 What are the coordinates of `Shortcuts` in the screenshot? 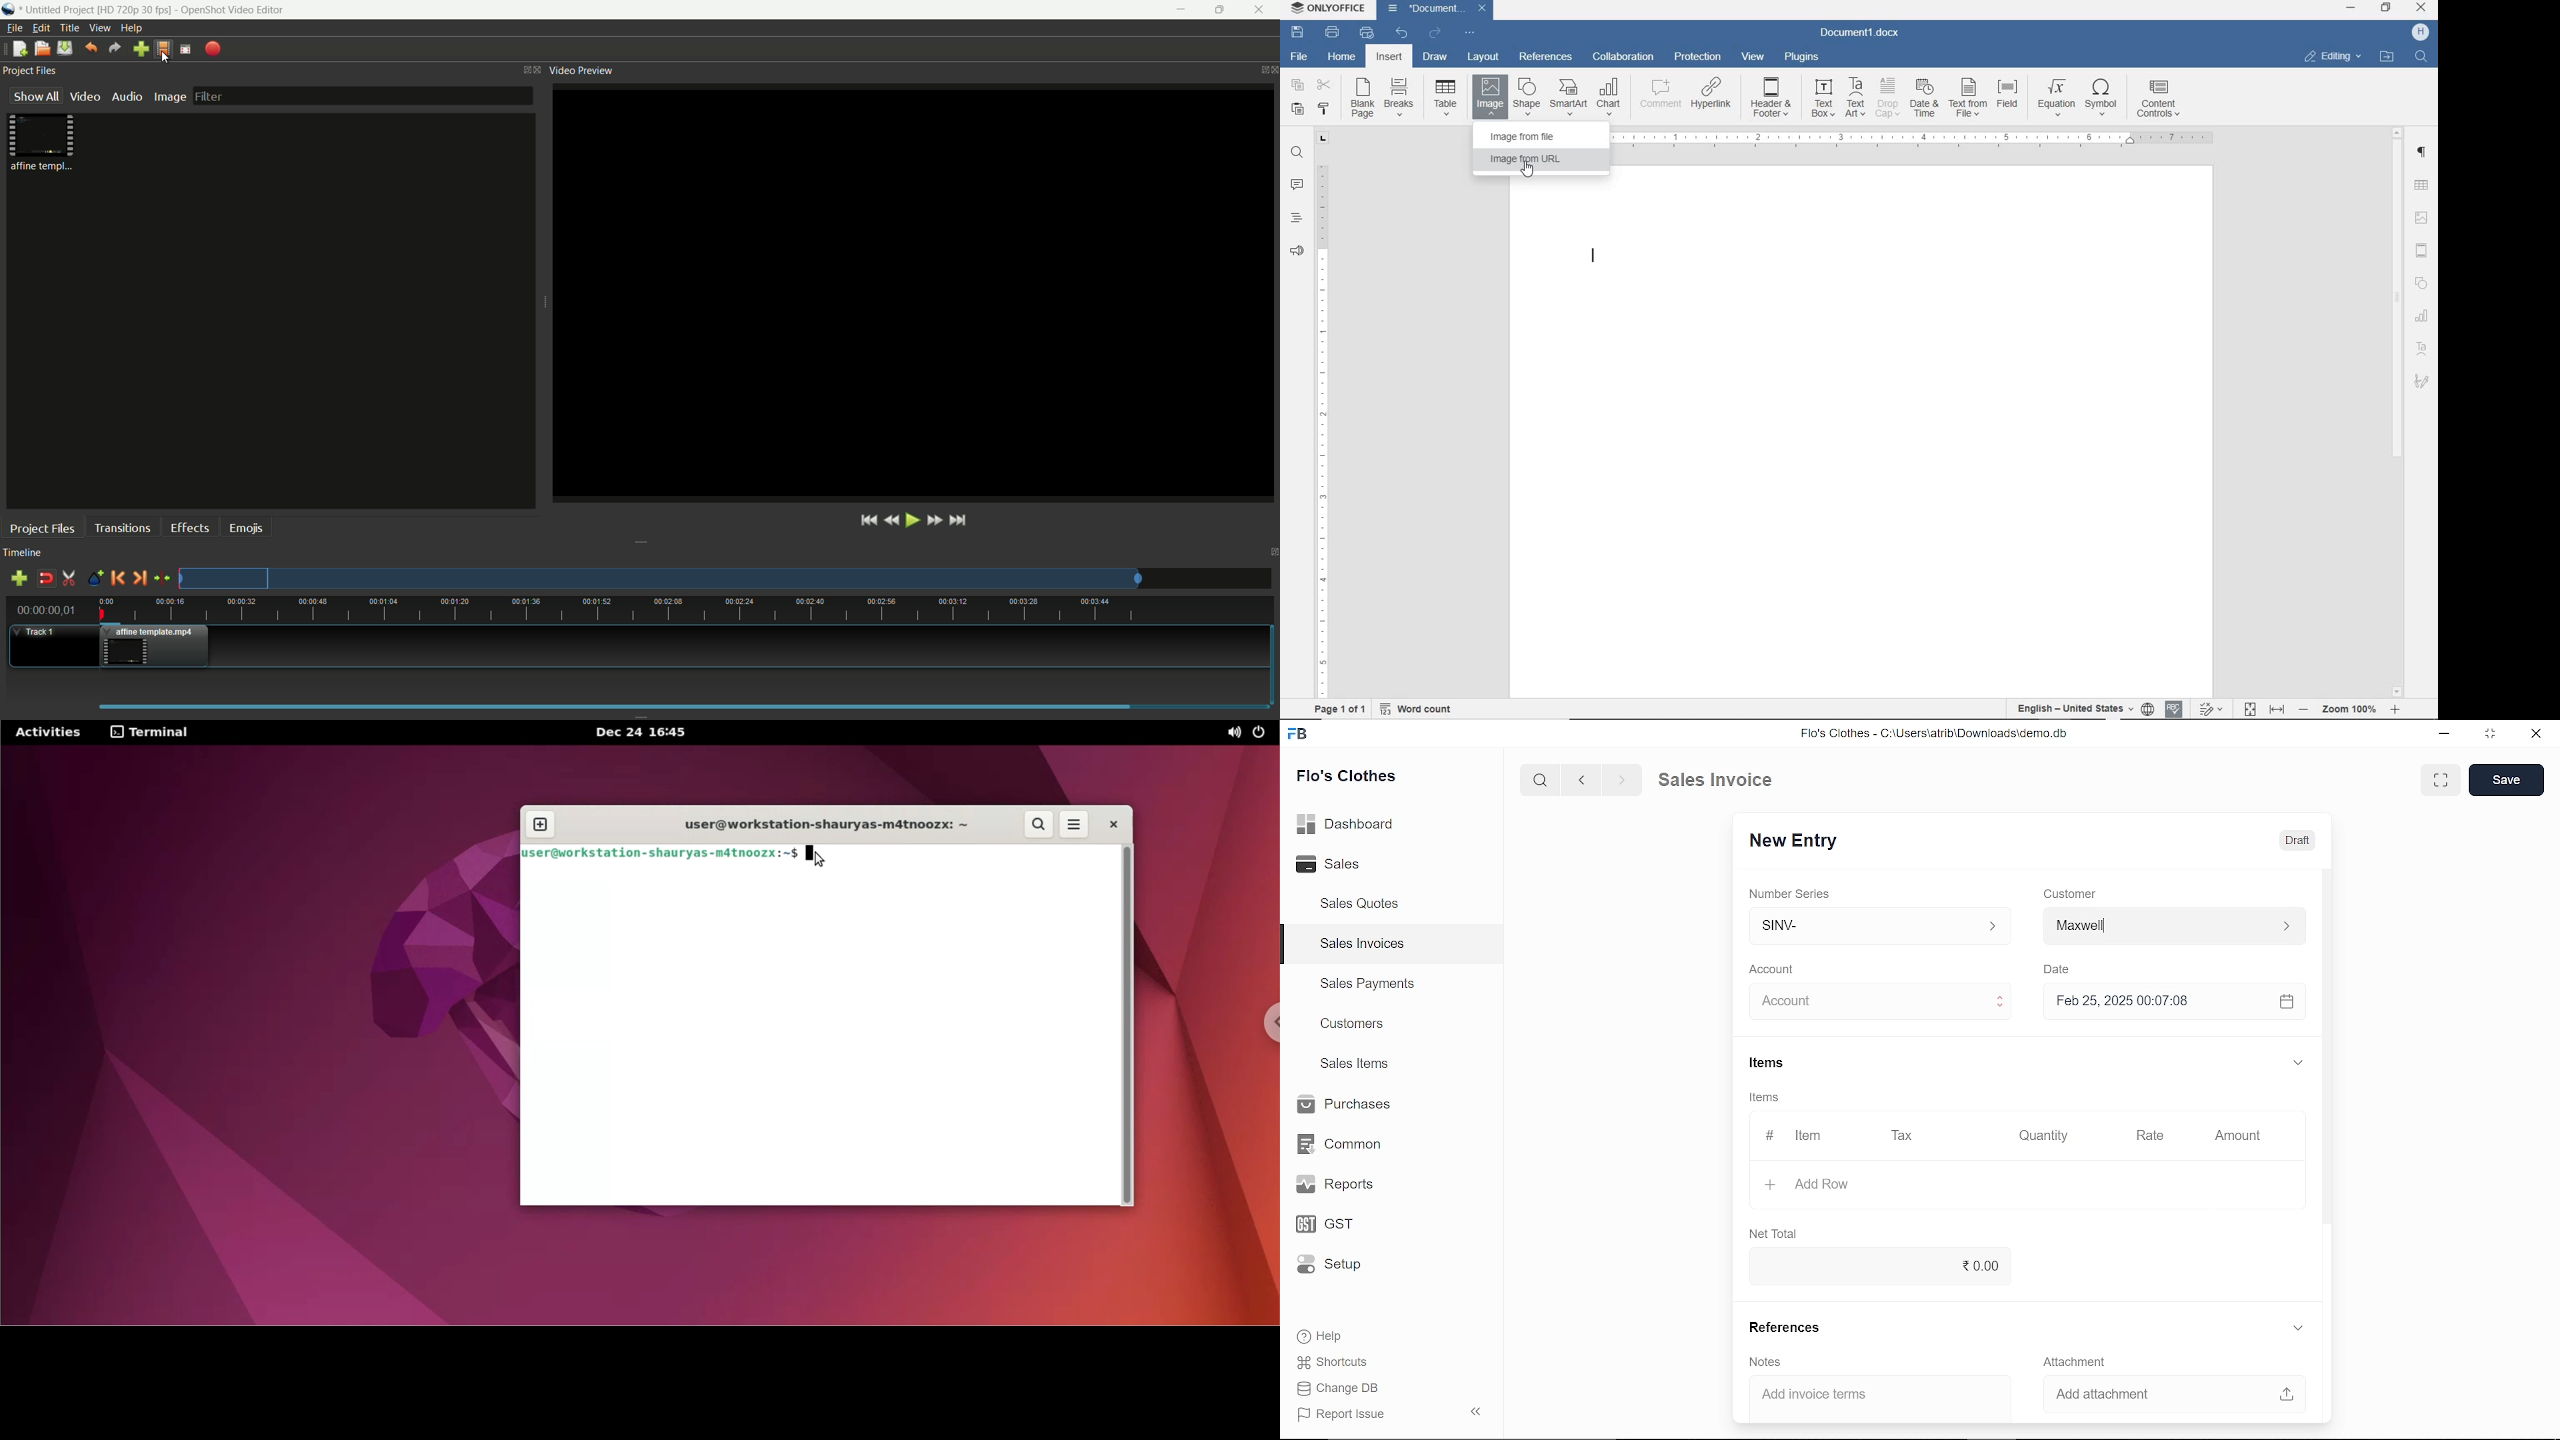 It's located at (1334, 1362).